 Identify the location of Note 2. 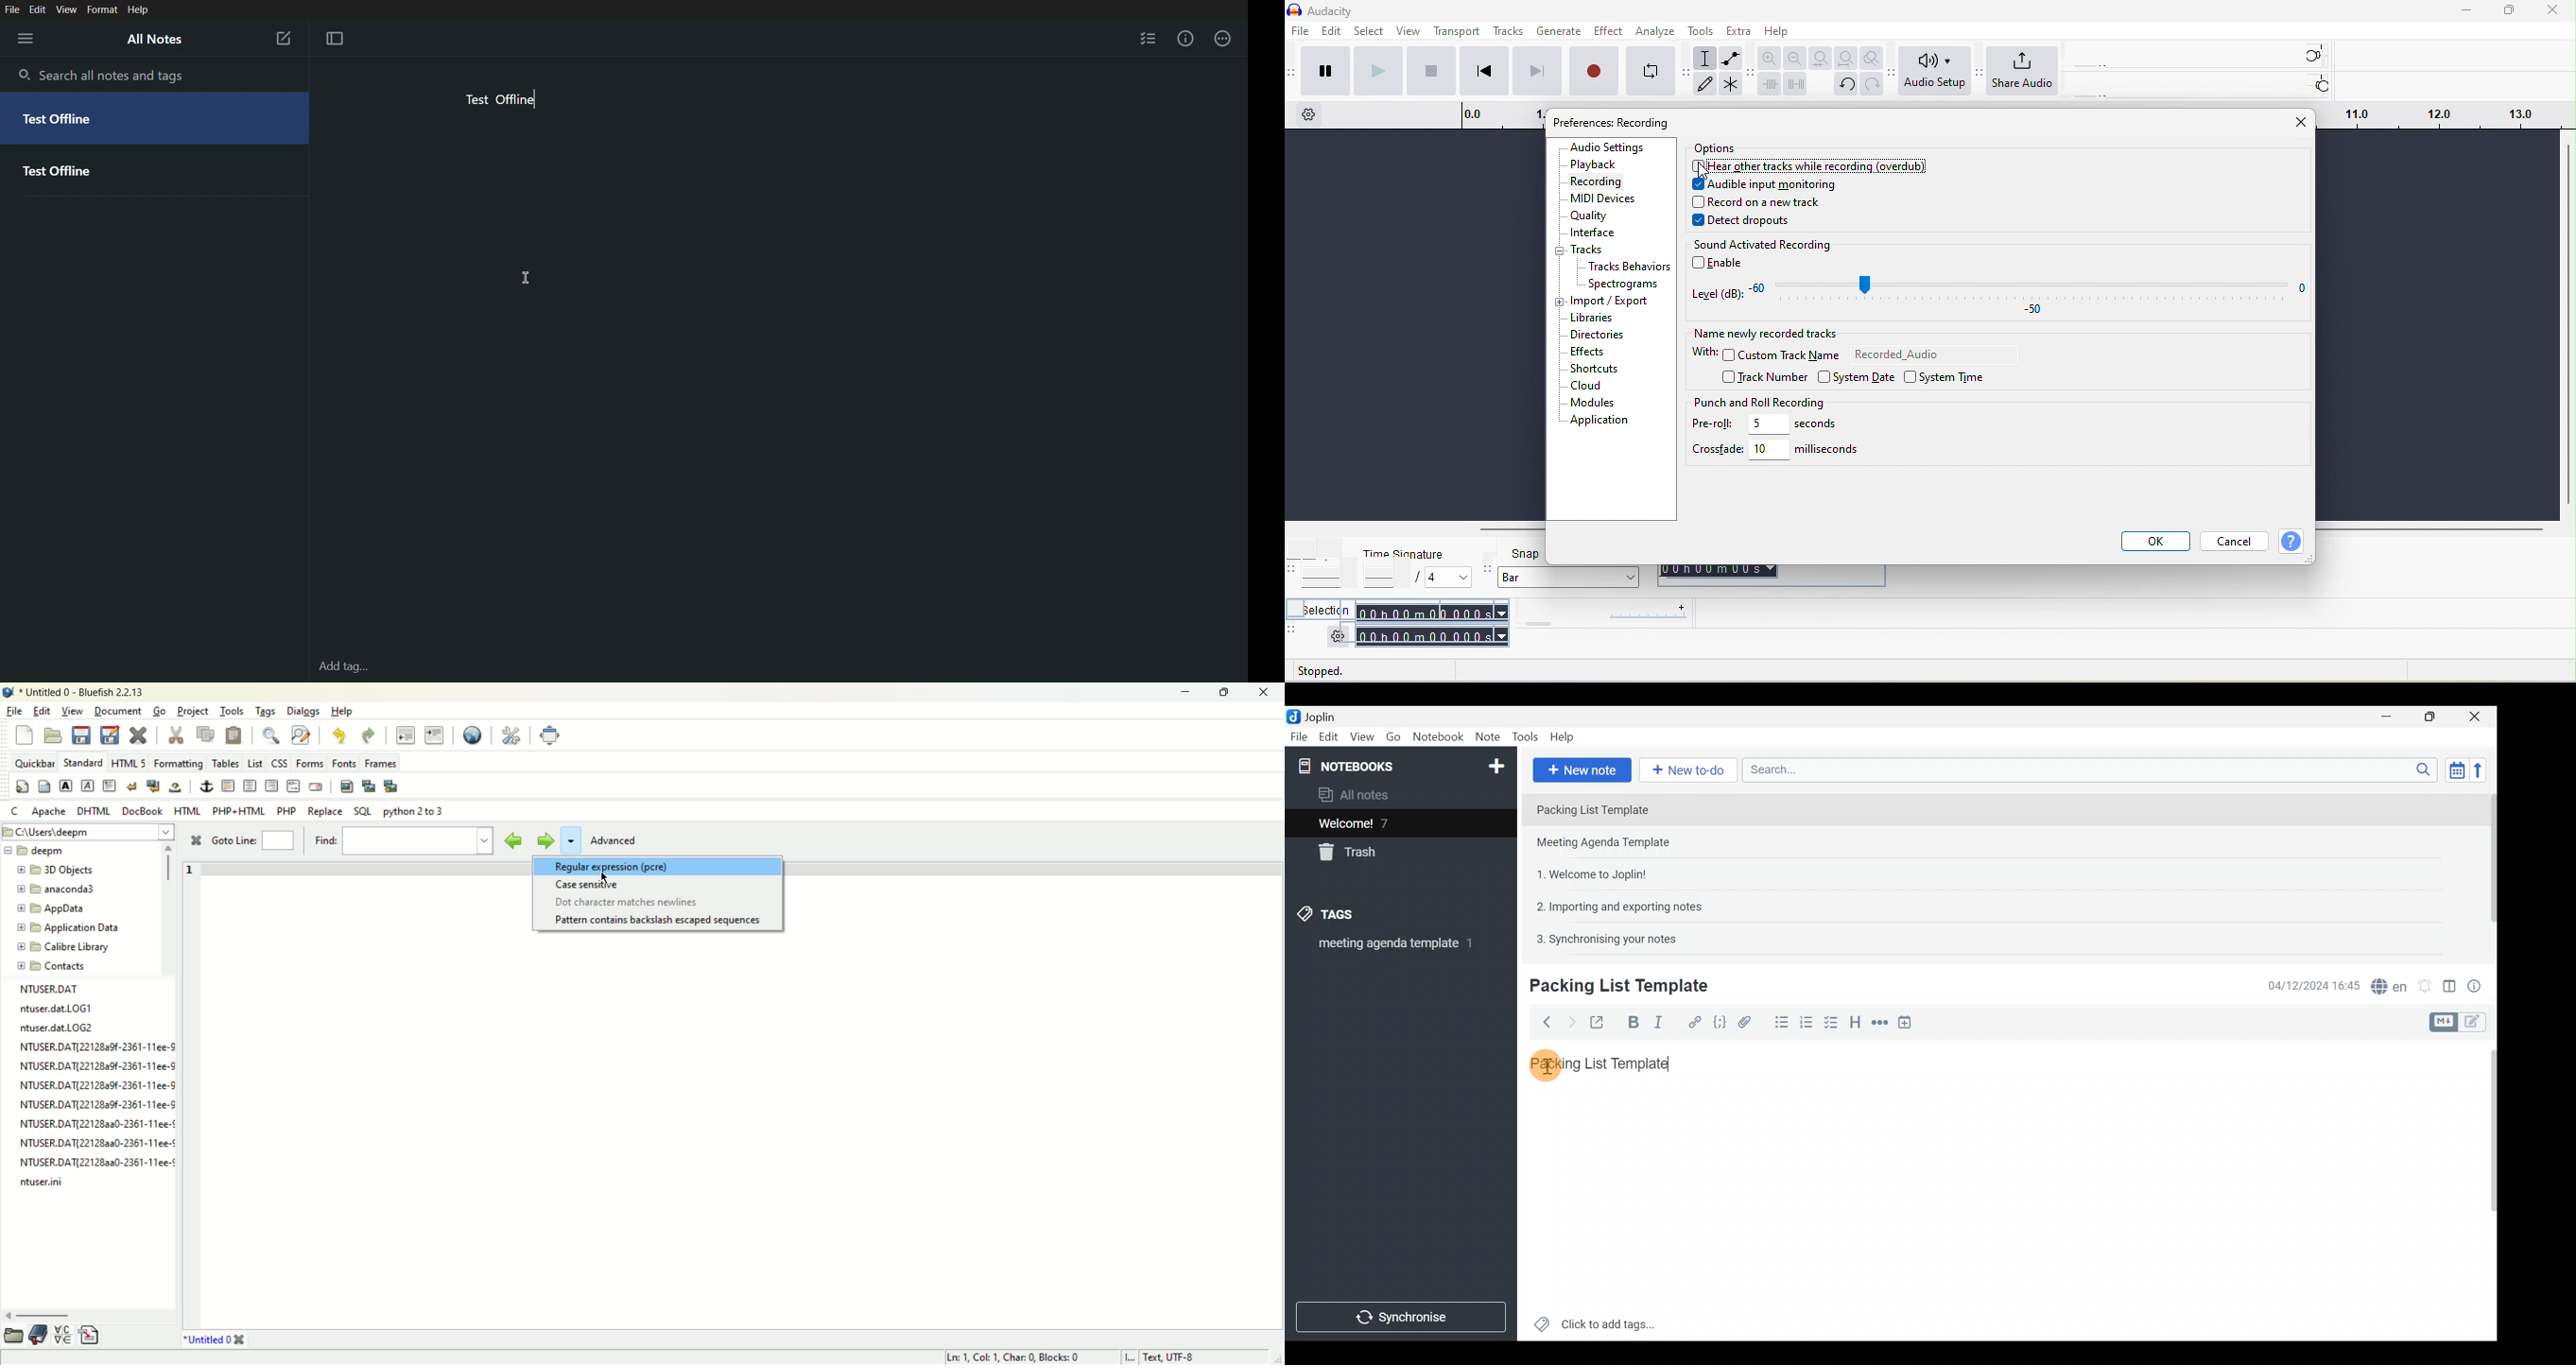
(1616, 844).